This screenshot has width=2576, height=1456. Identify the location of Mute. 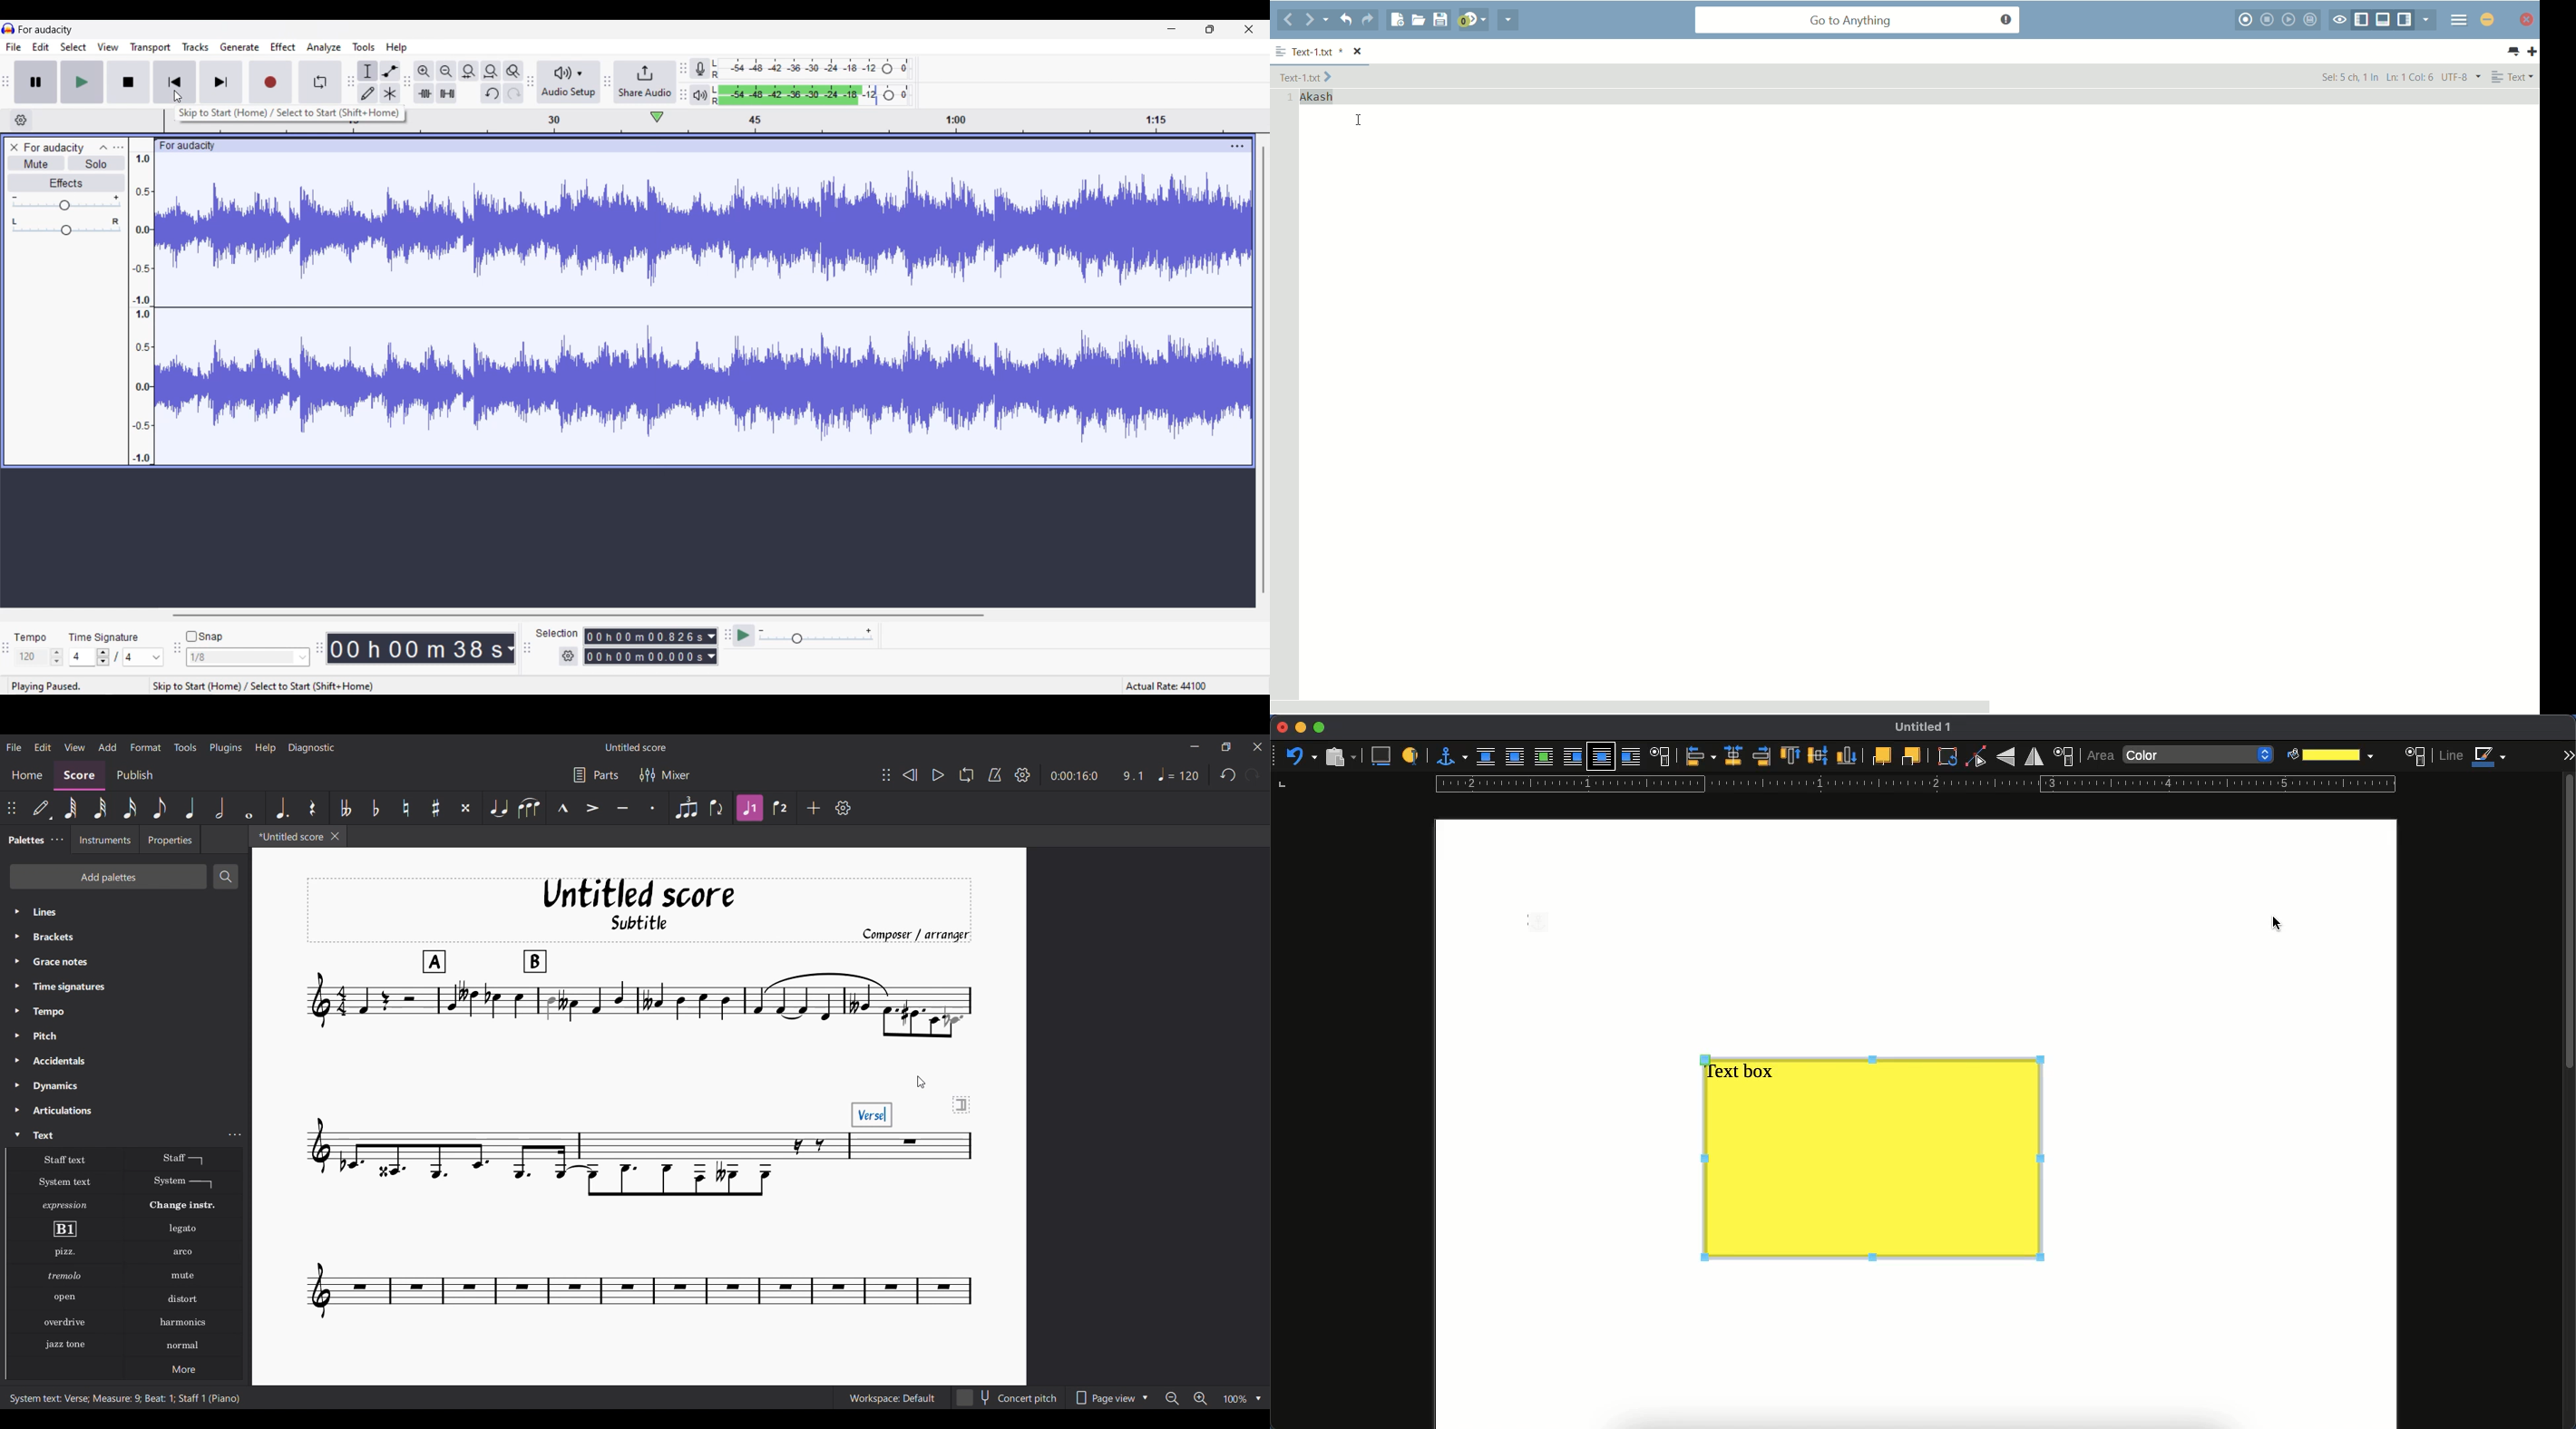
(183, 1276).